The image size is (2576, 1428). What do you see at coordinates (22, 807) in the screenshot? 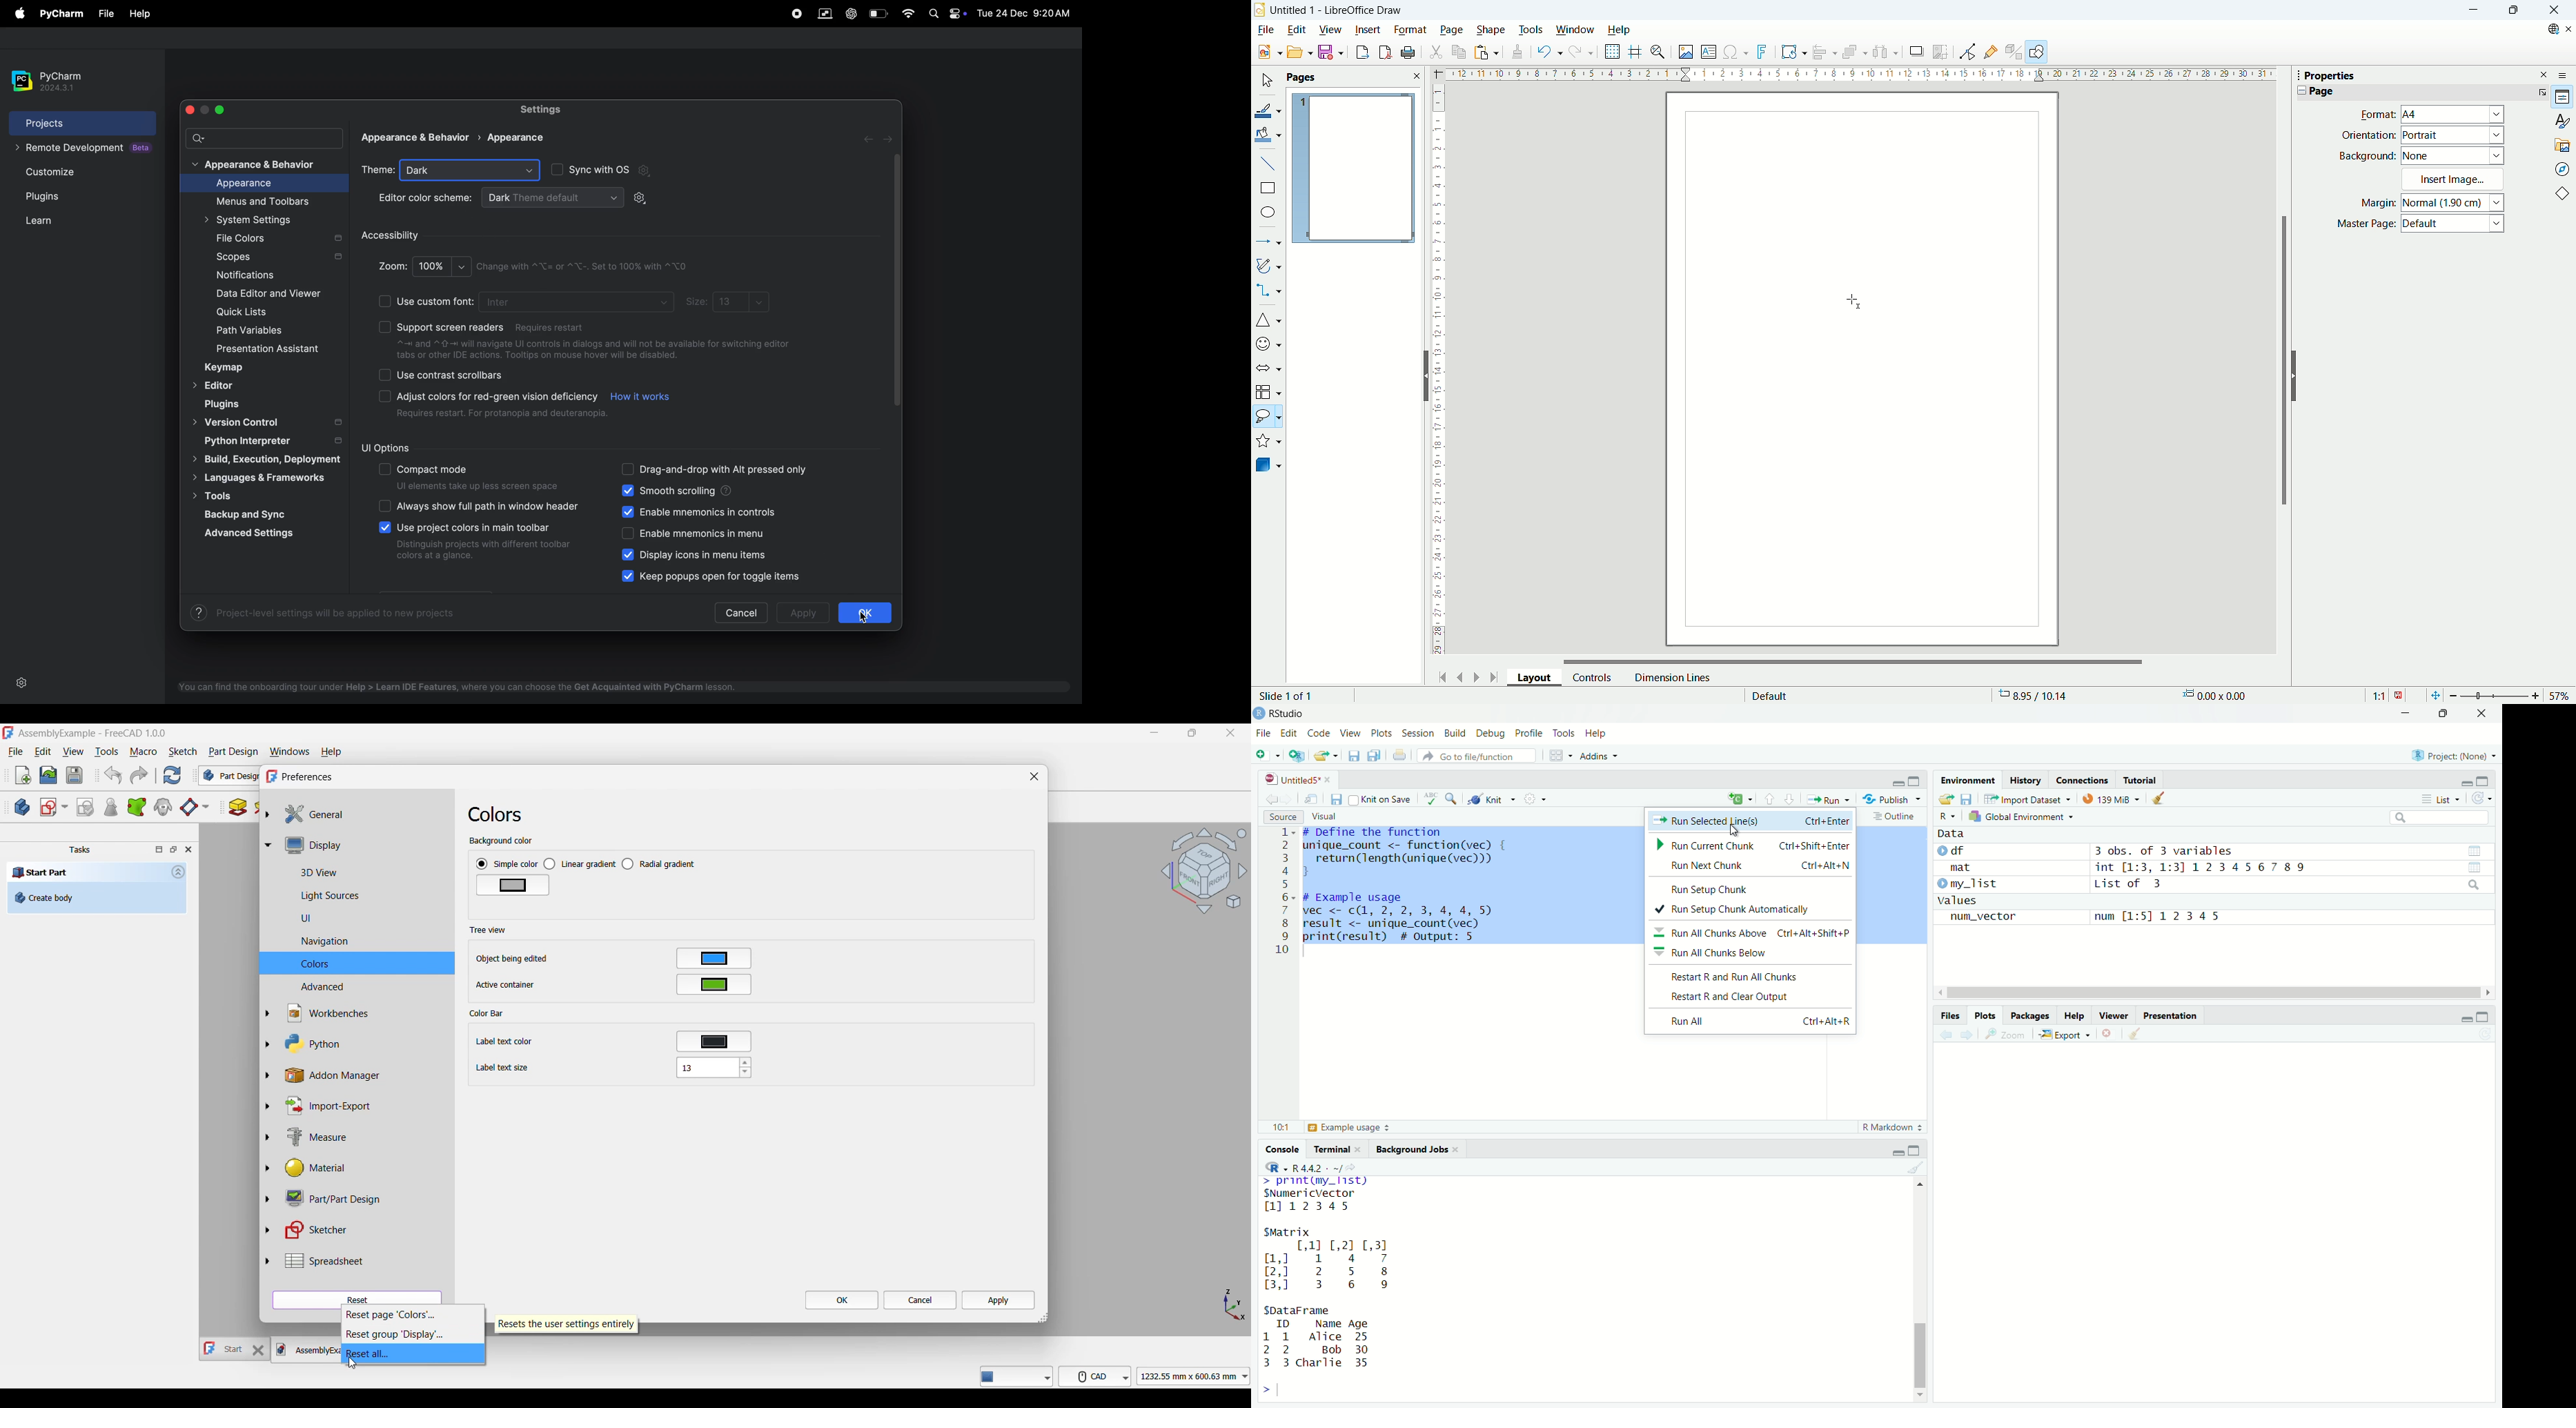
I see `Create body` at bounding box center [22, 807].